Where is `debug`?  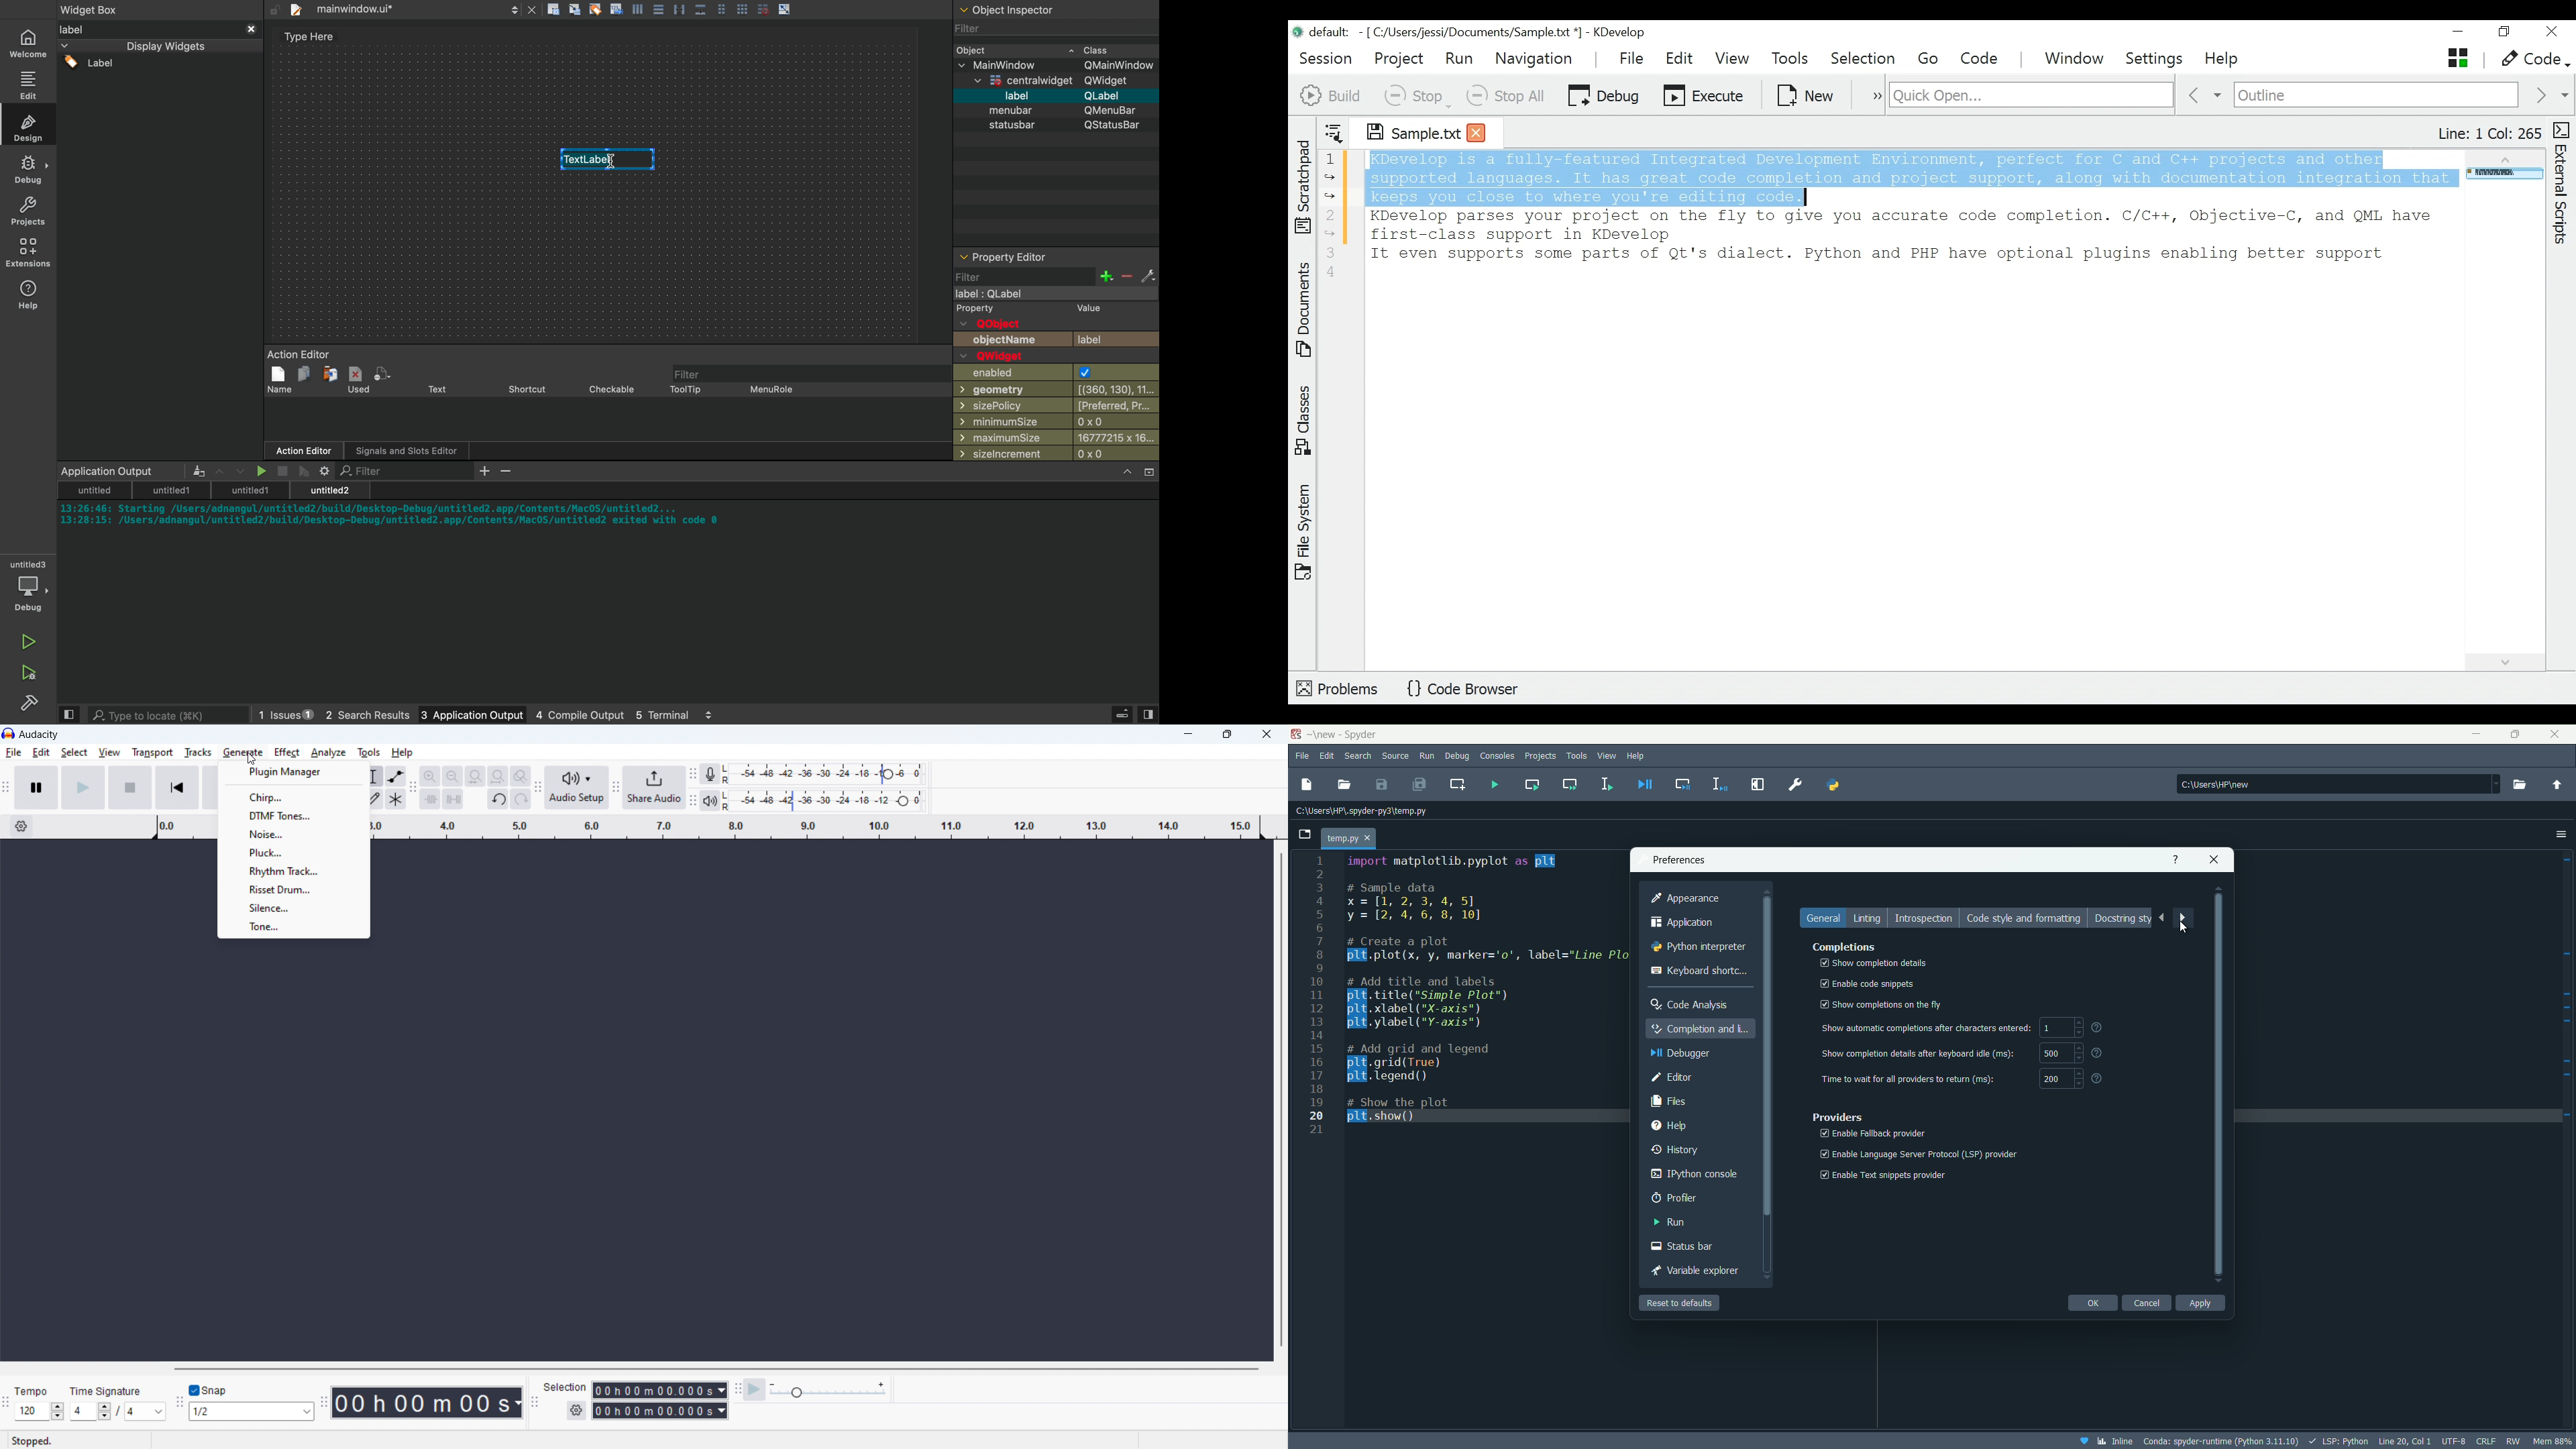 debug is located at coordinates (31, 588).